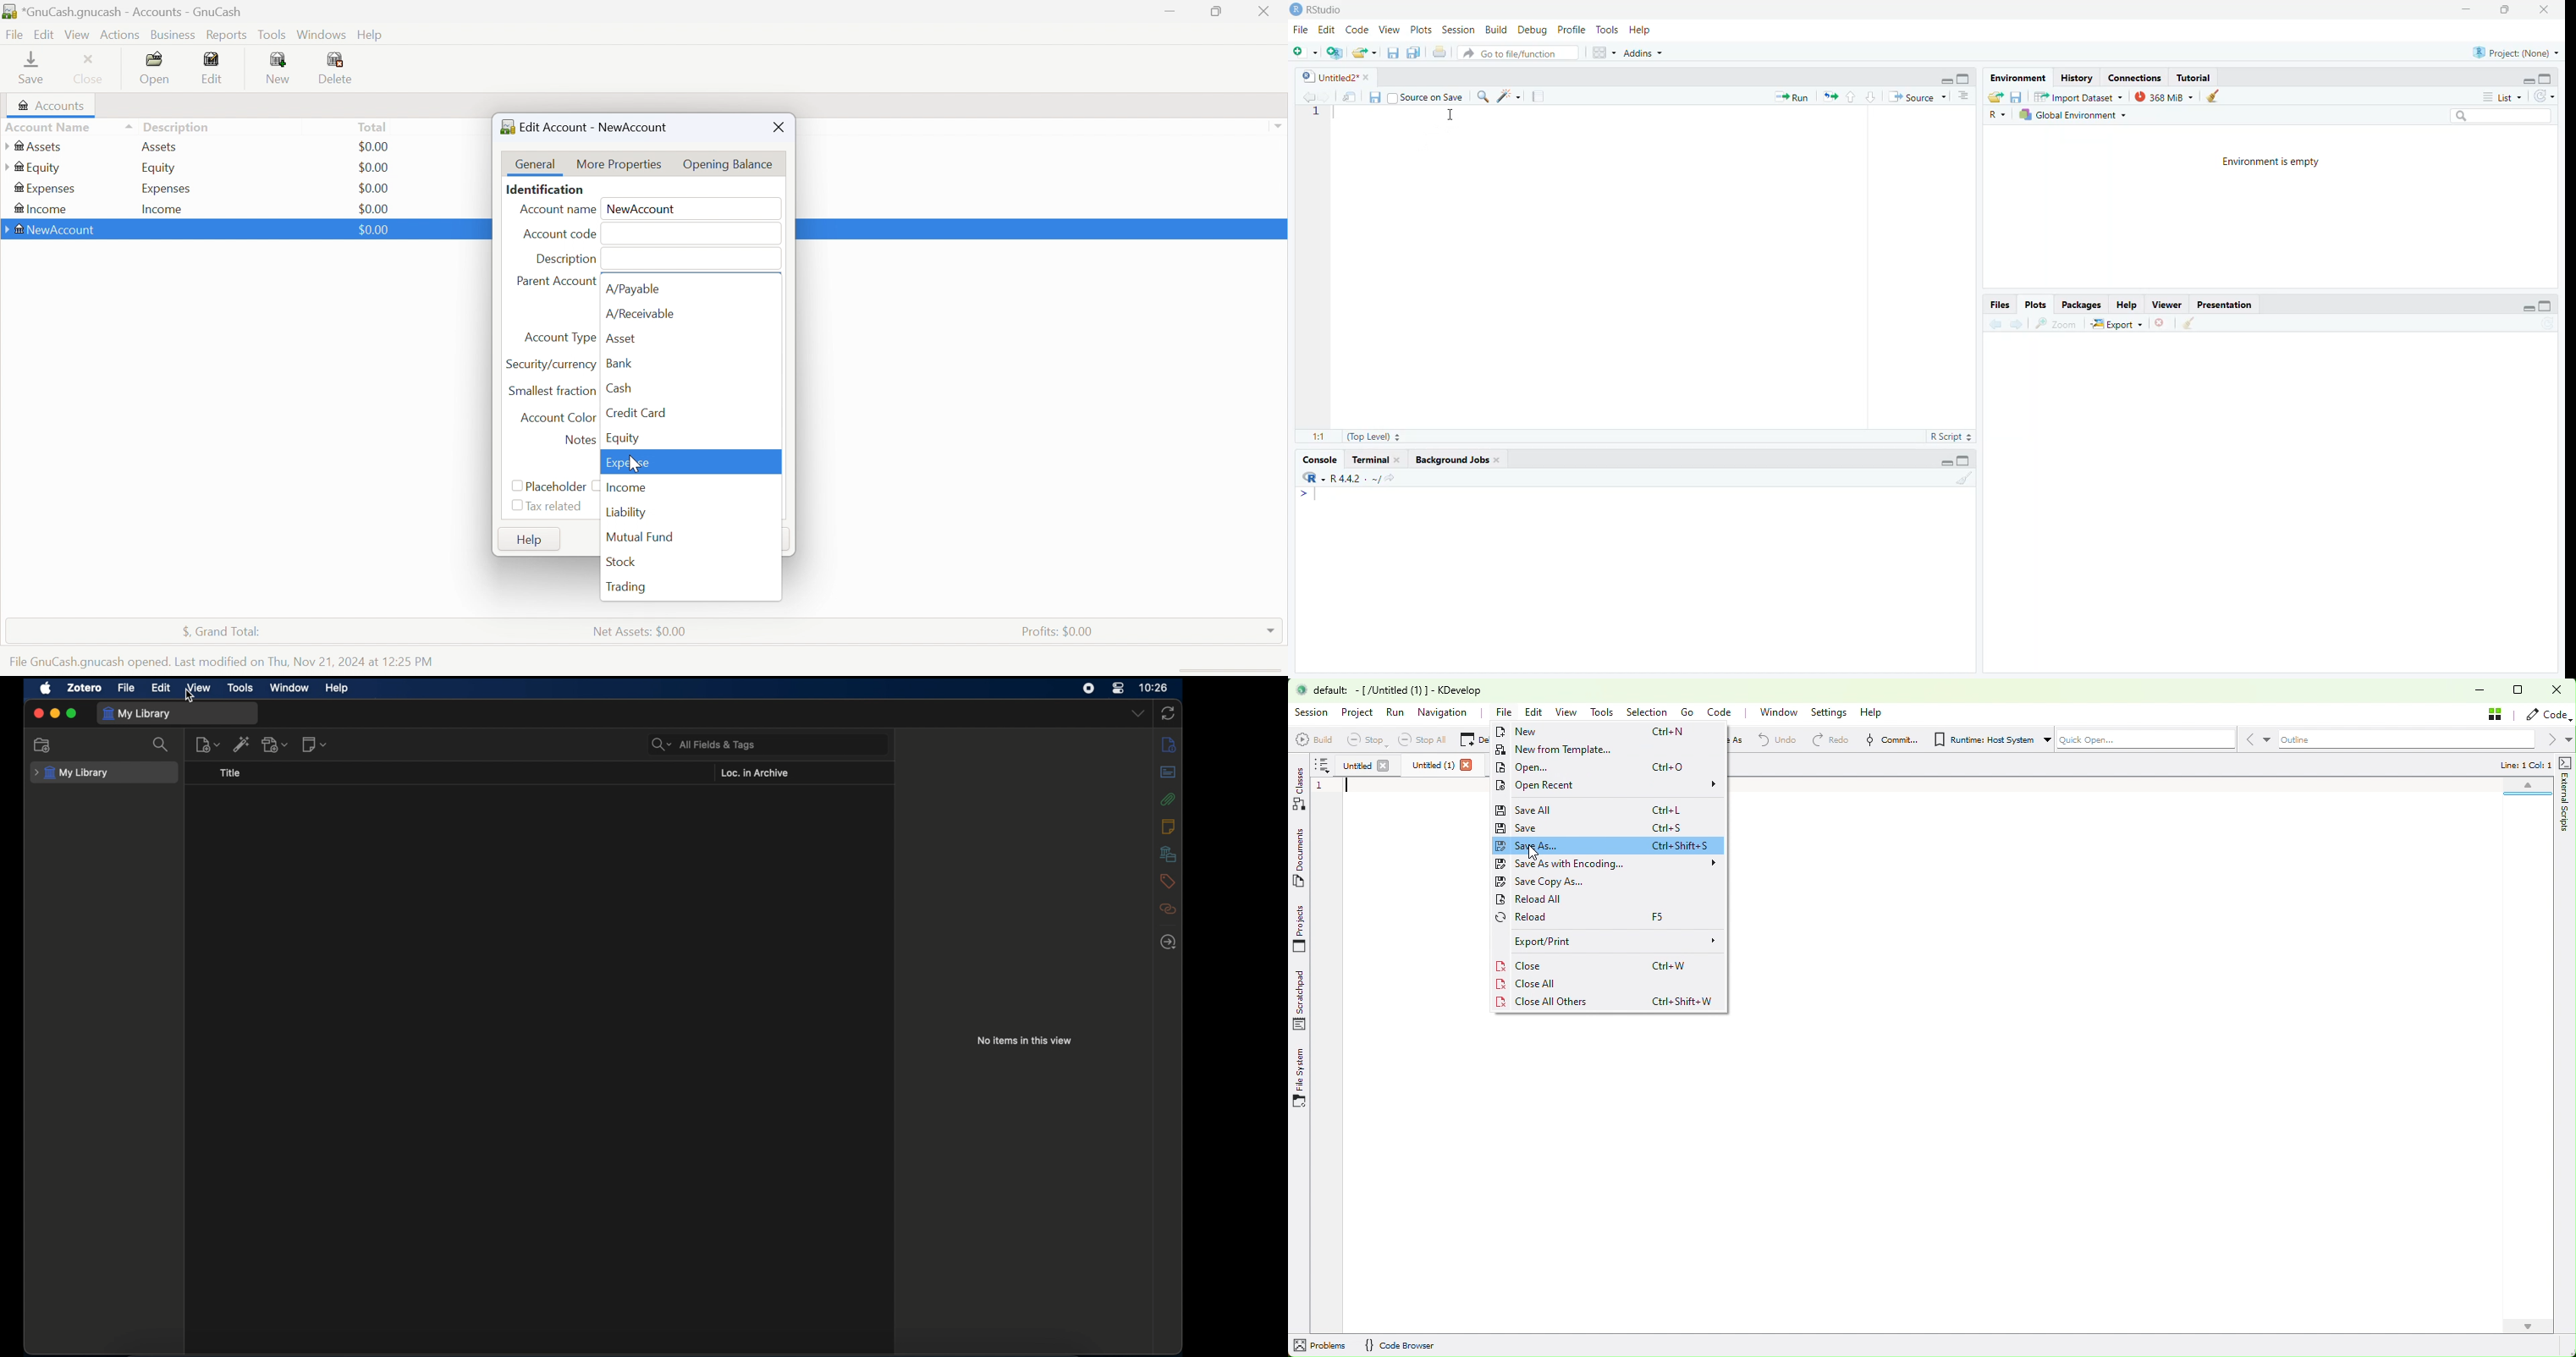 Image resolution: width=2576 pixels, height=1372 pixels. I want to click on Vies, so click(78, 34).